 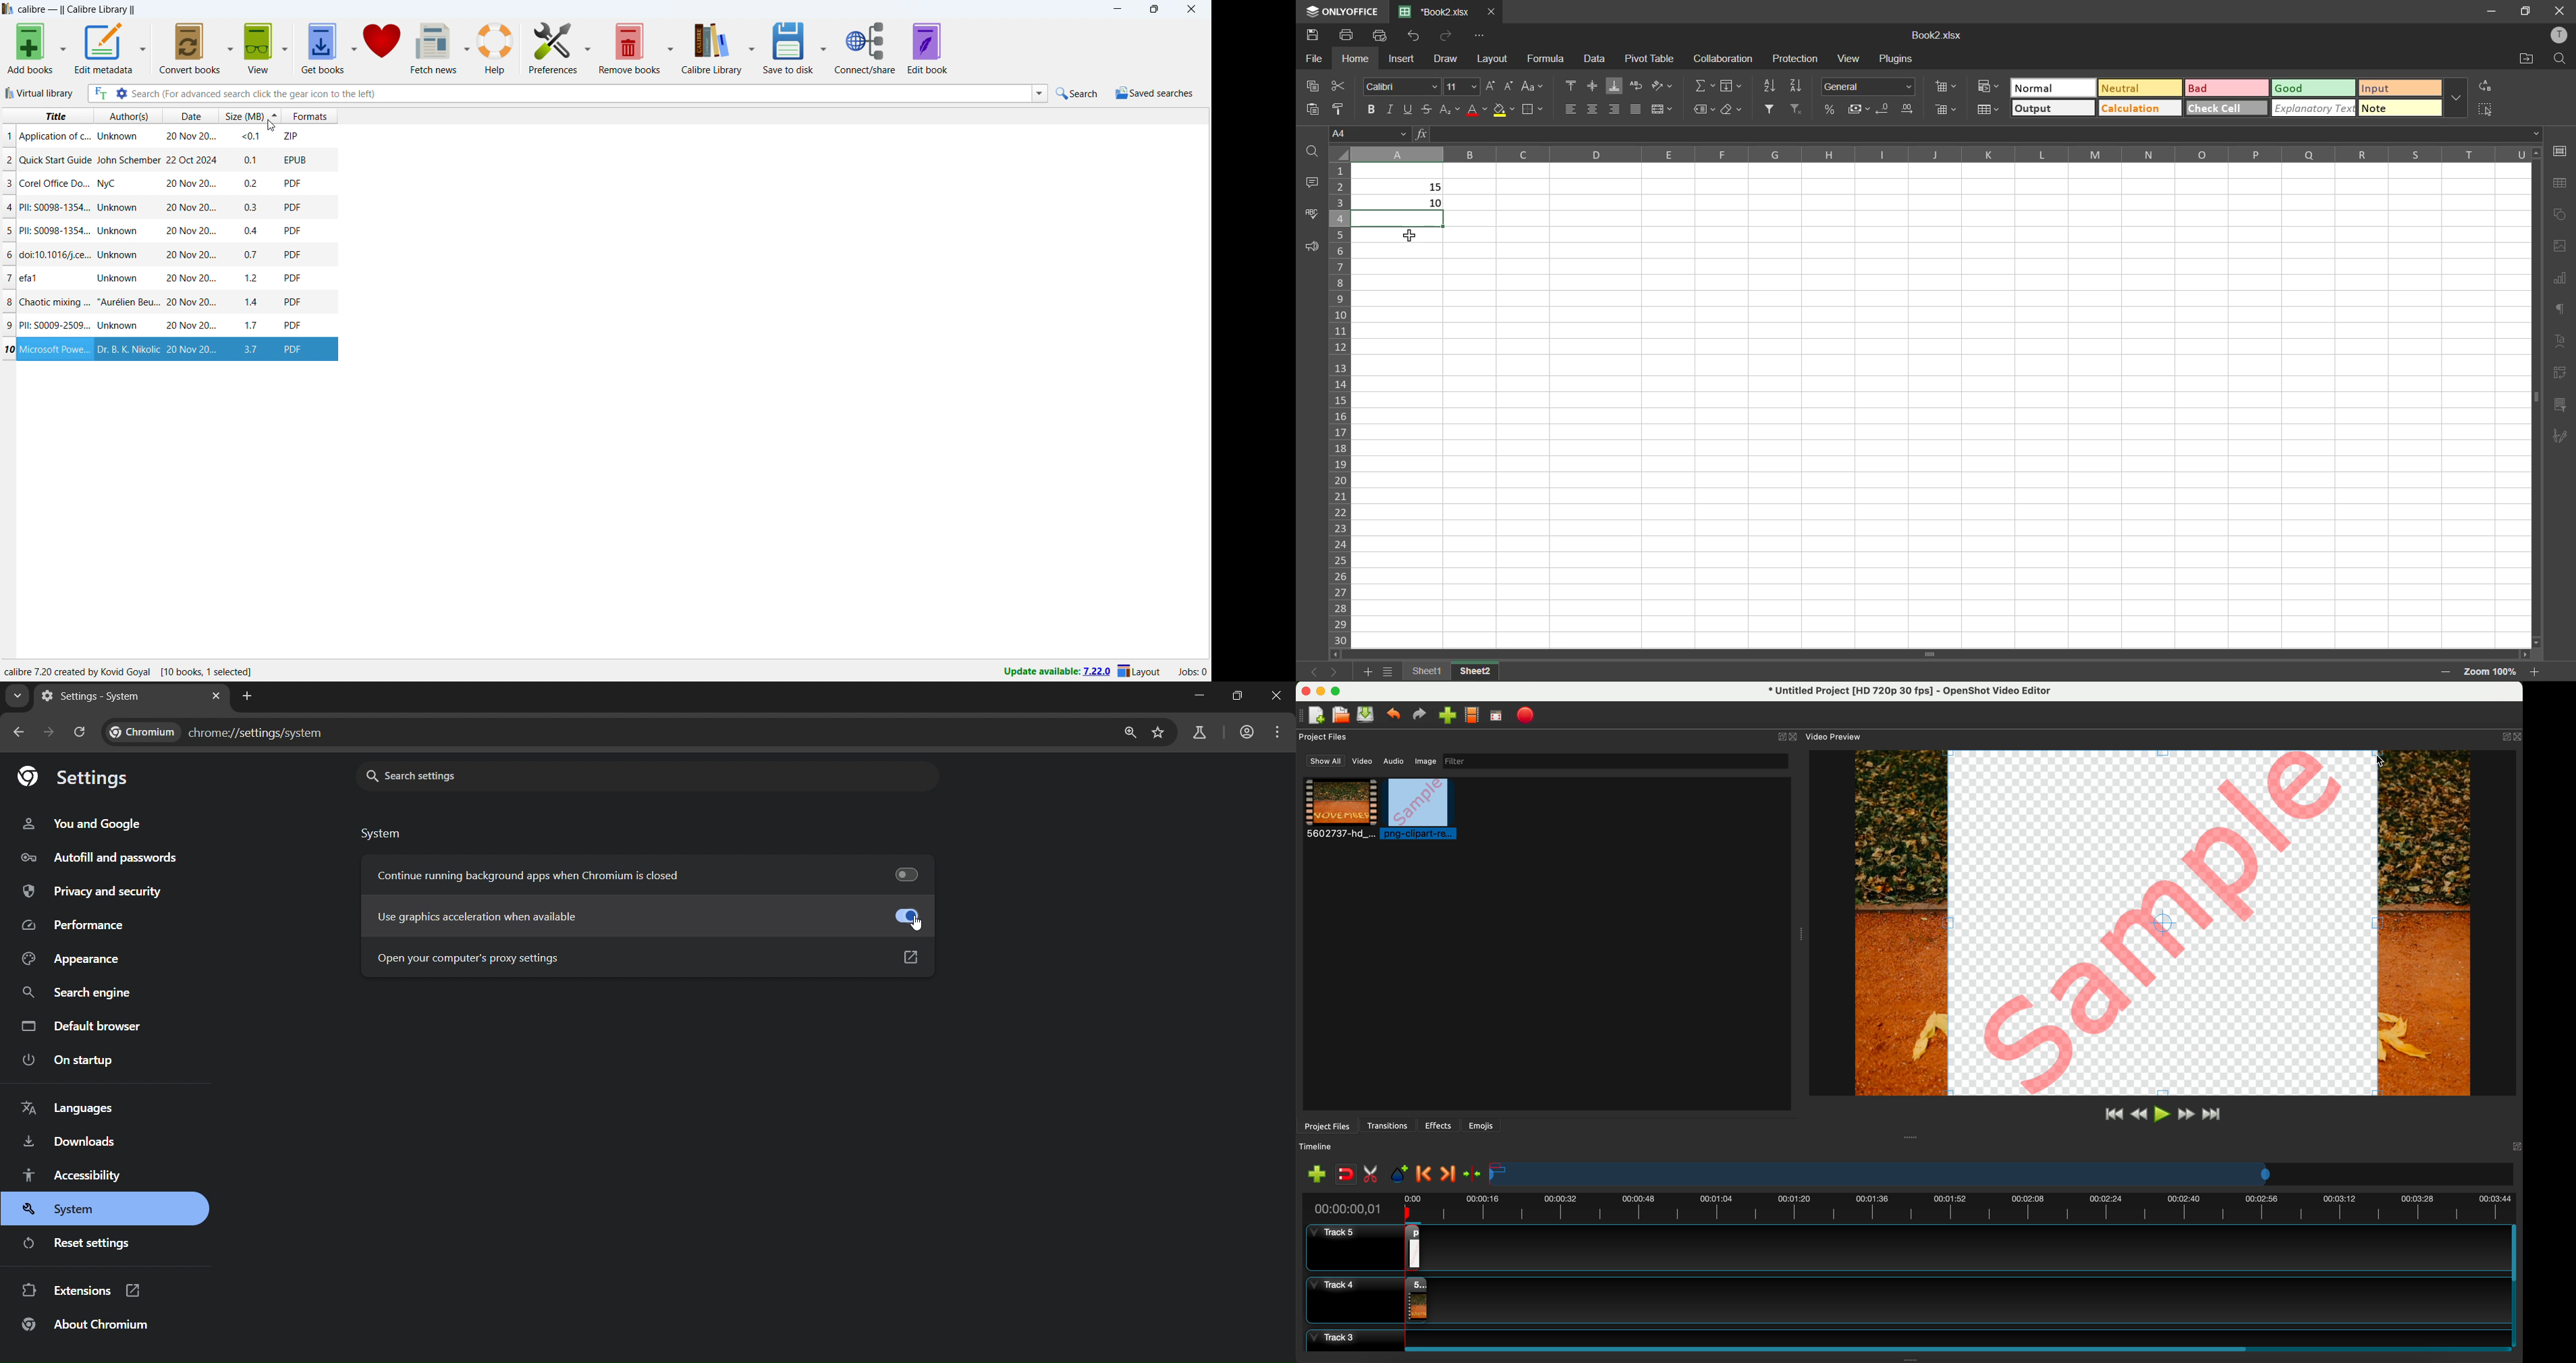 What do you see at coordinates (1116, 9) in the screenshot?
I see `minimize` at bounding box center [1116, 9].